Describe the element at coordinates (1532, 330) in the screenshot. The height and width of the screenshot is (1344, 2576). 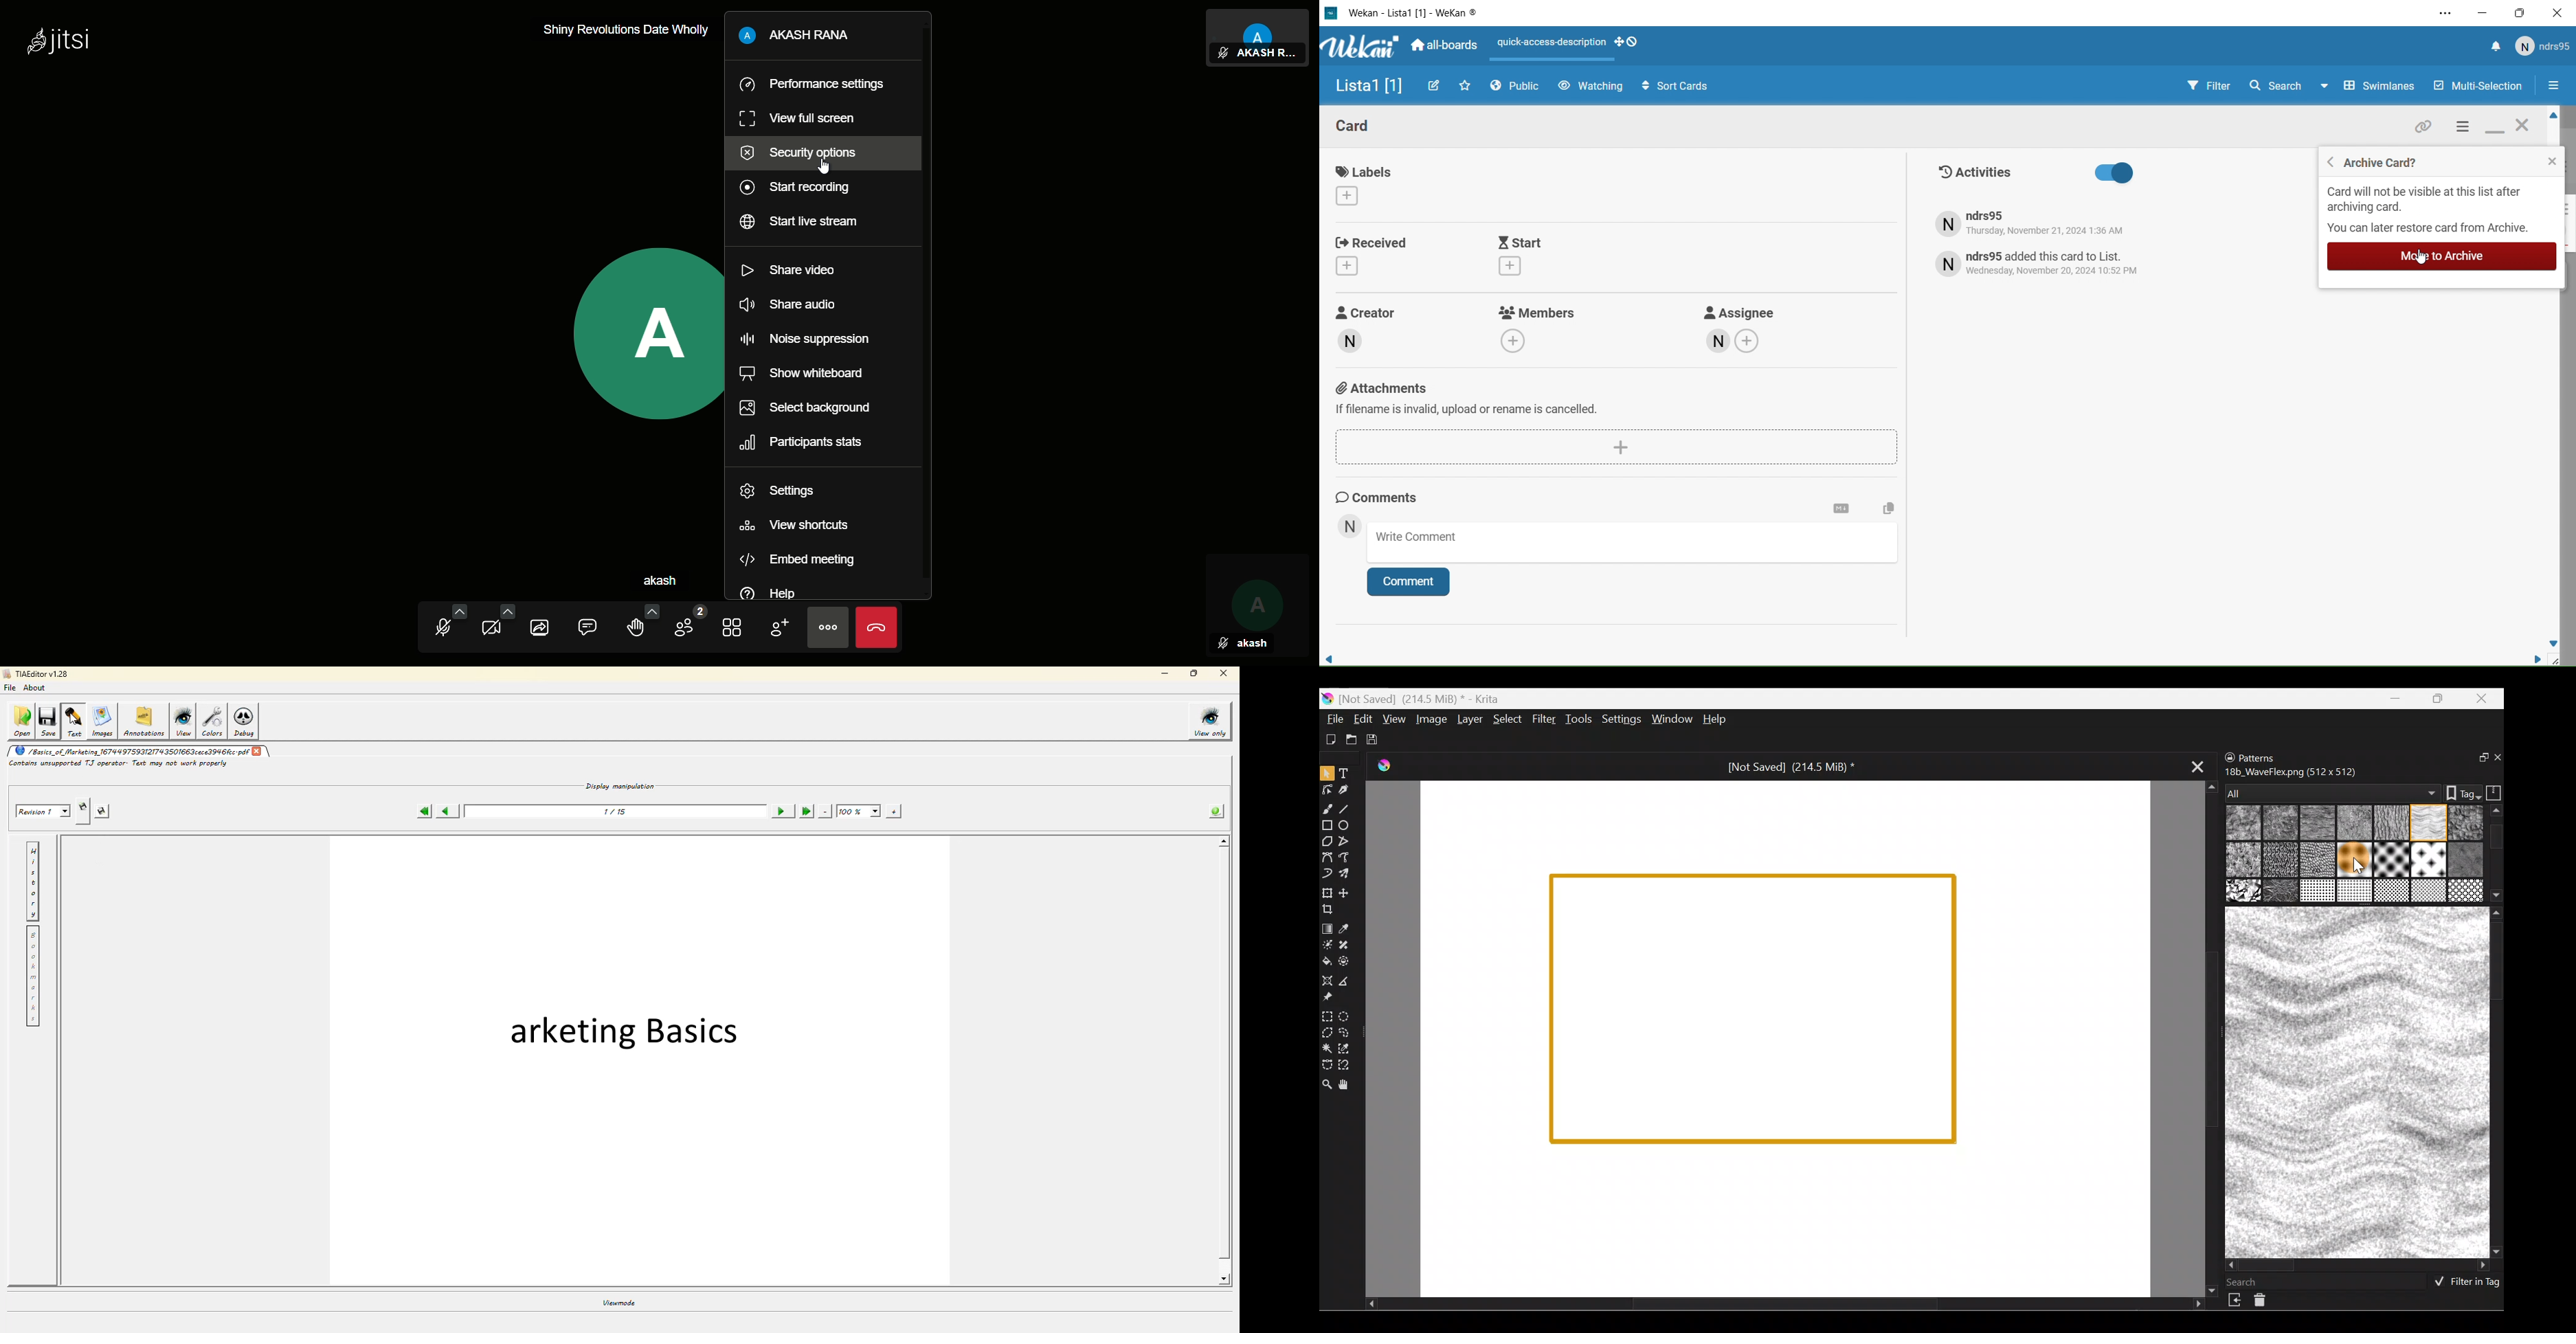
I see `Members` at that location.